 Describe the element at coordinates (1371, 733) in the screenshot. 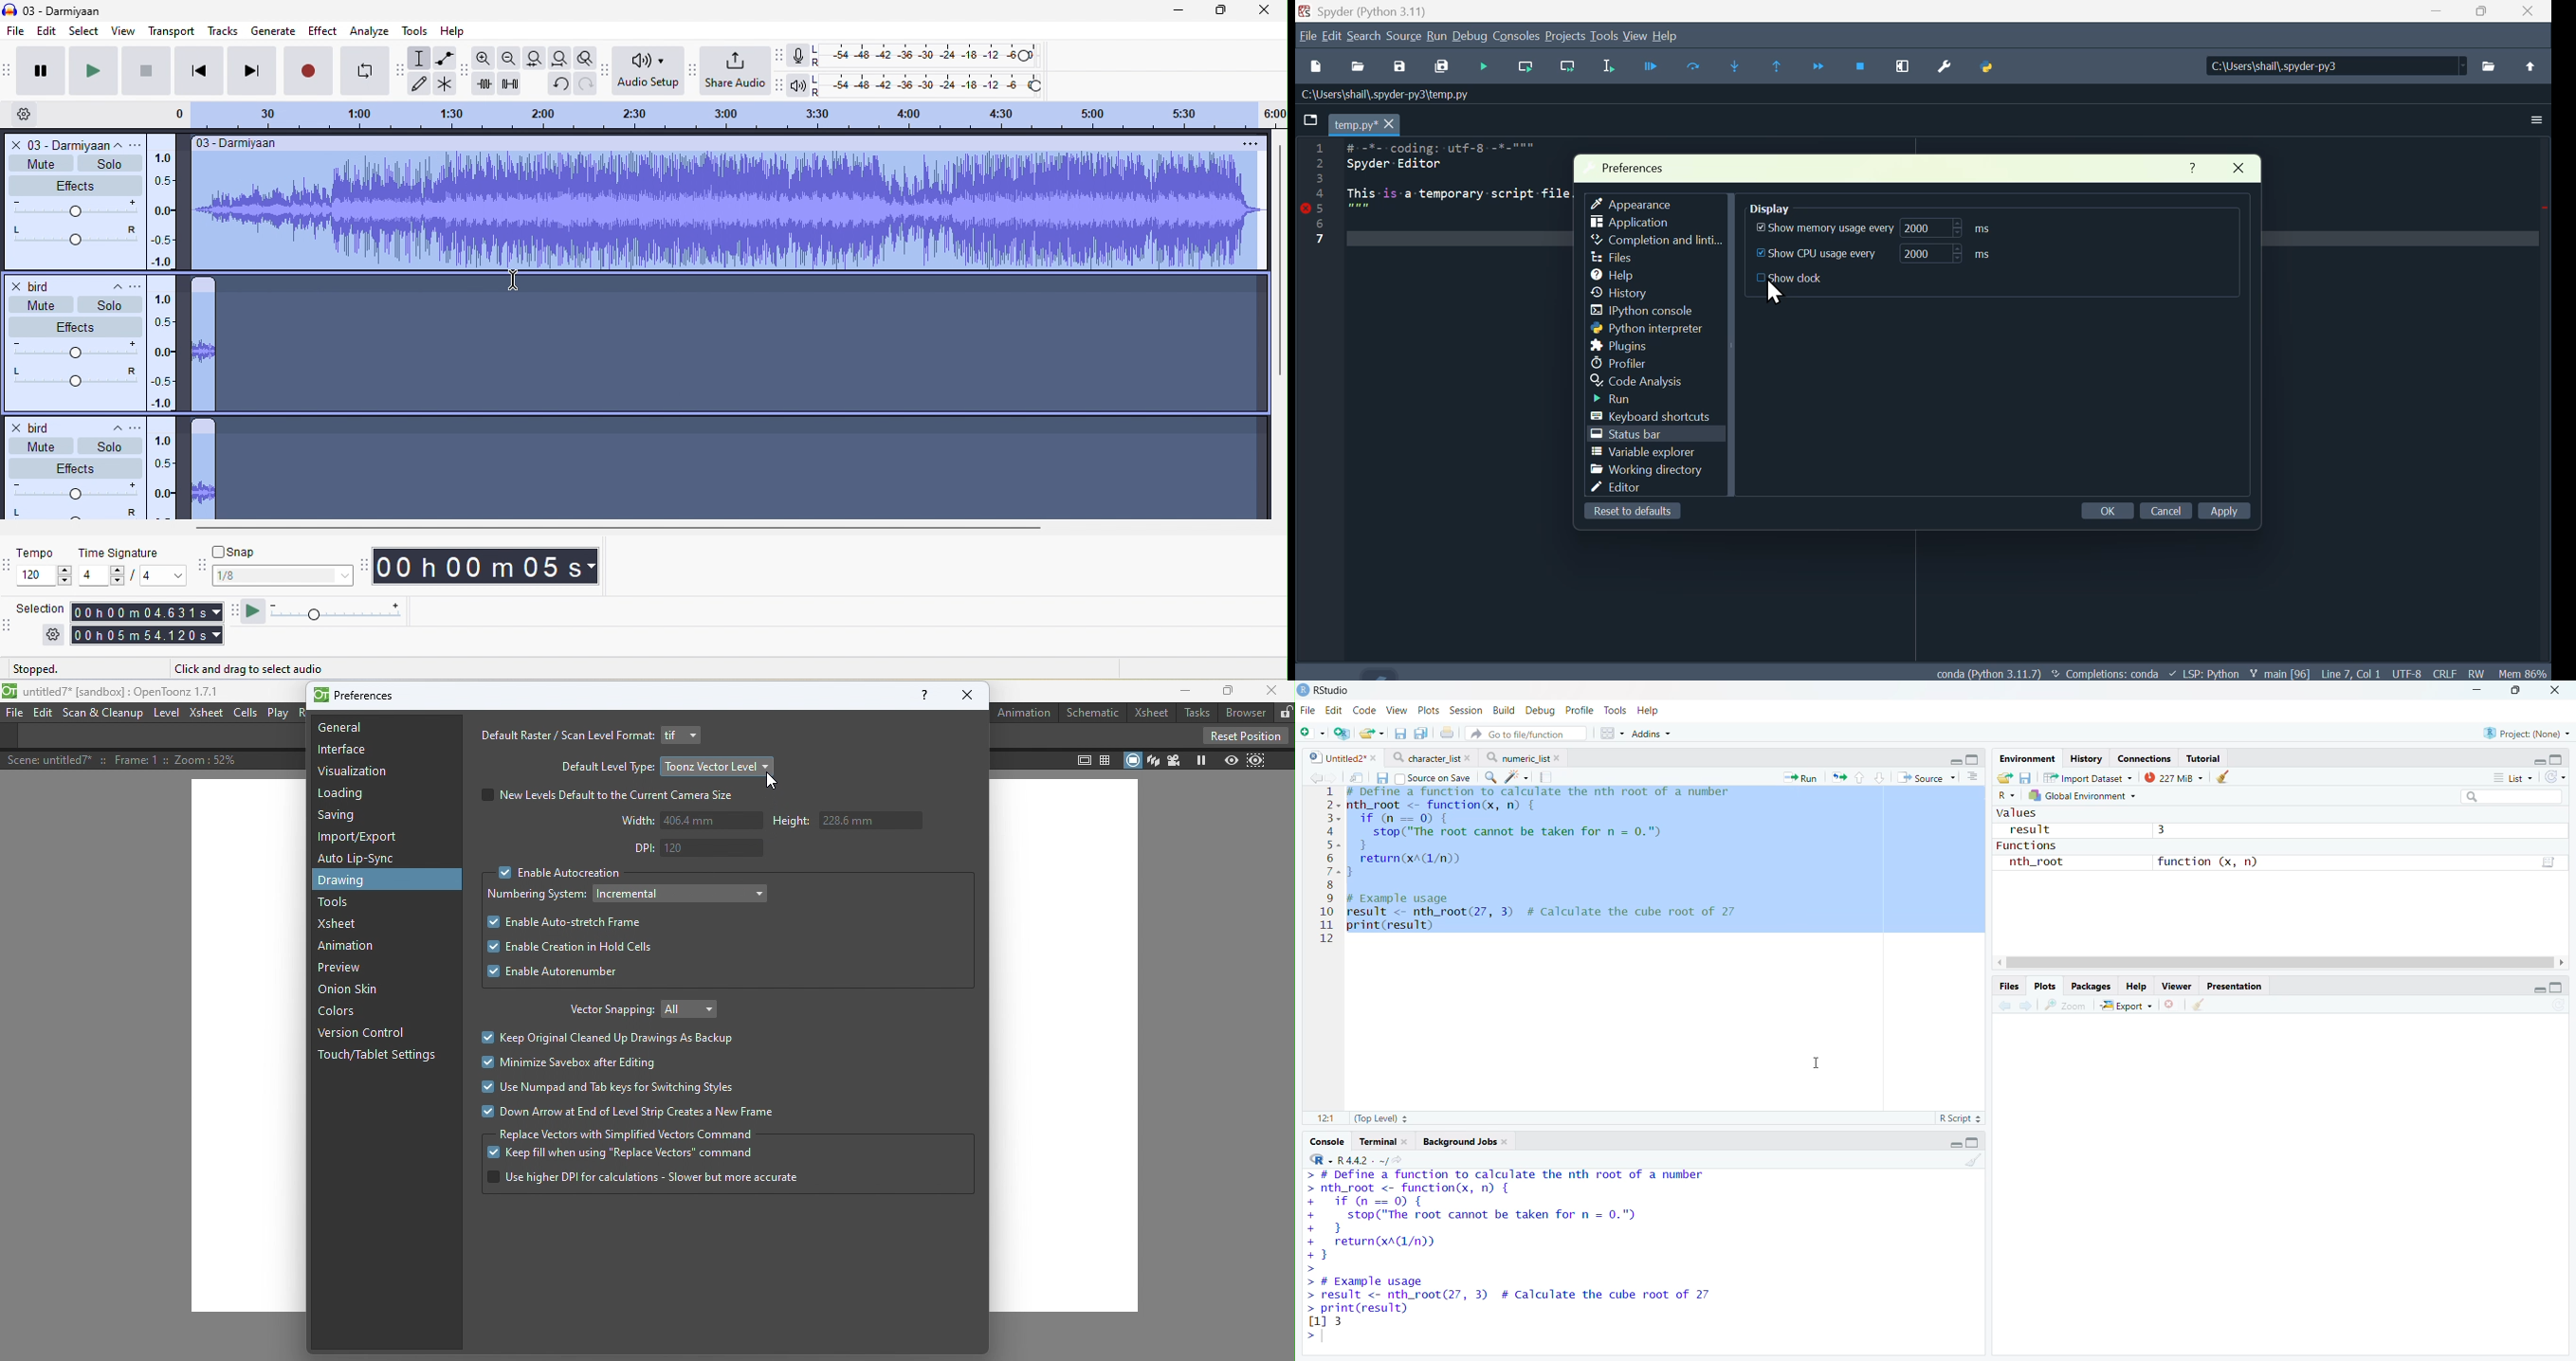

I see `Open exisitng file` at that location.